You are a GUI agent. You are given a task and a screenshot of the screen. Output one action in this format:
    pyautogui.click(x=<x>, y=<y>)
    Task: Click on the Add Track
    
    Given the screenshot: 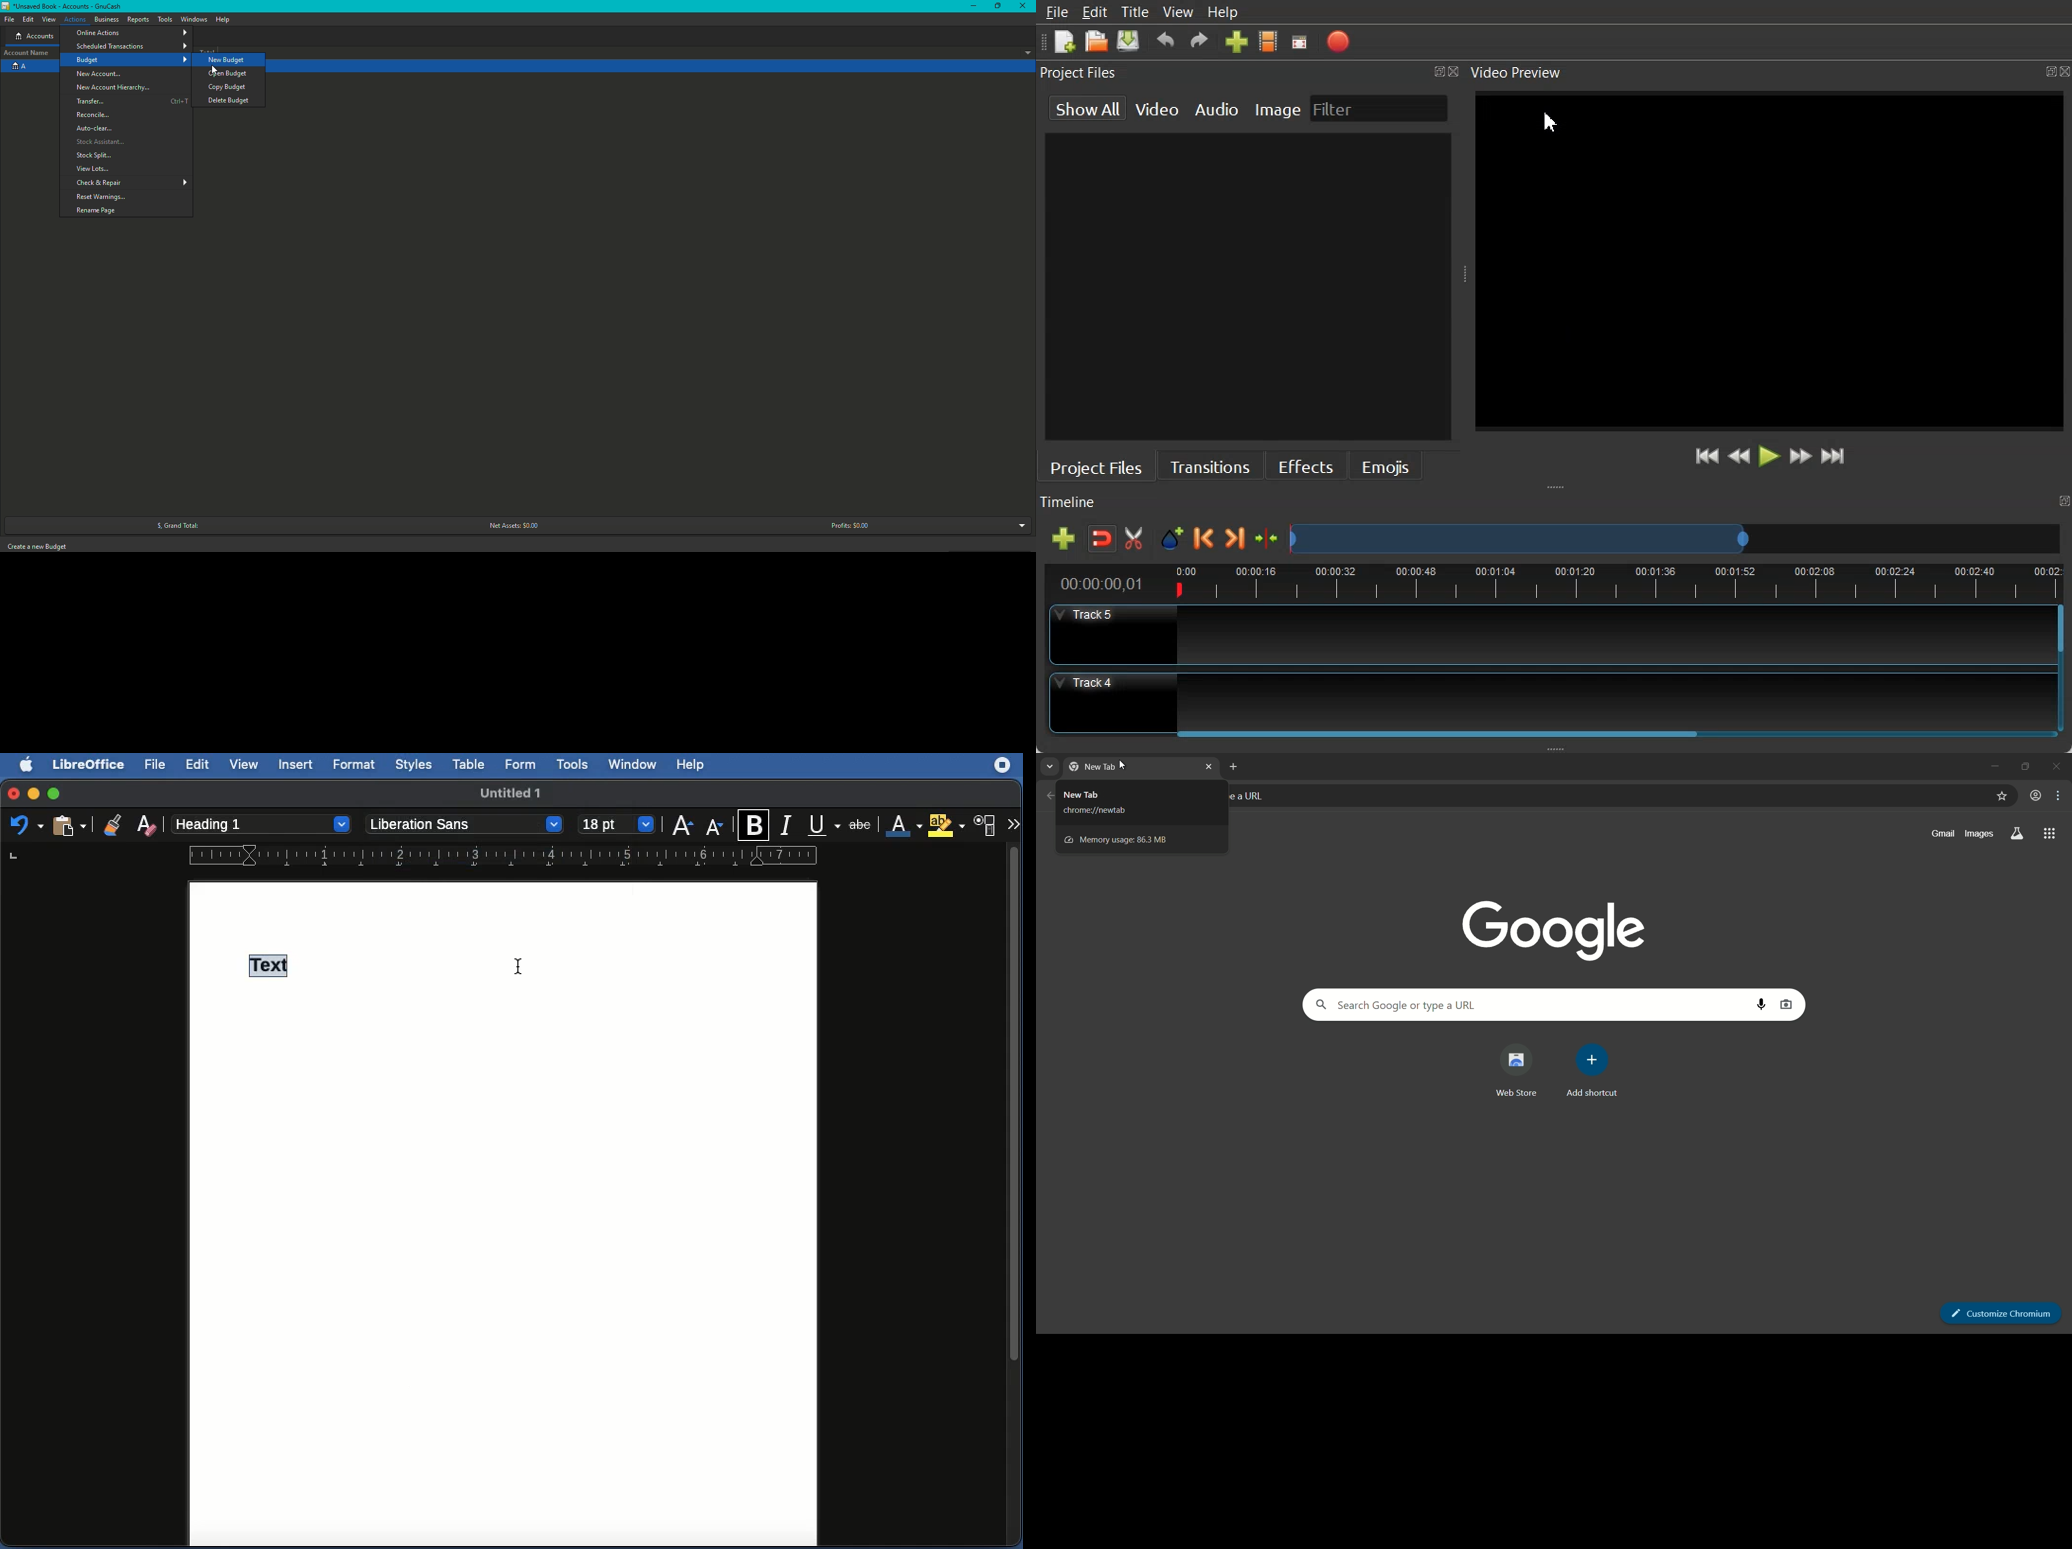 What is the action you would take?
    pyautogui.click(x=1063, y=539)
    